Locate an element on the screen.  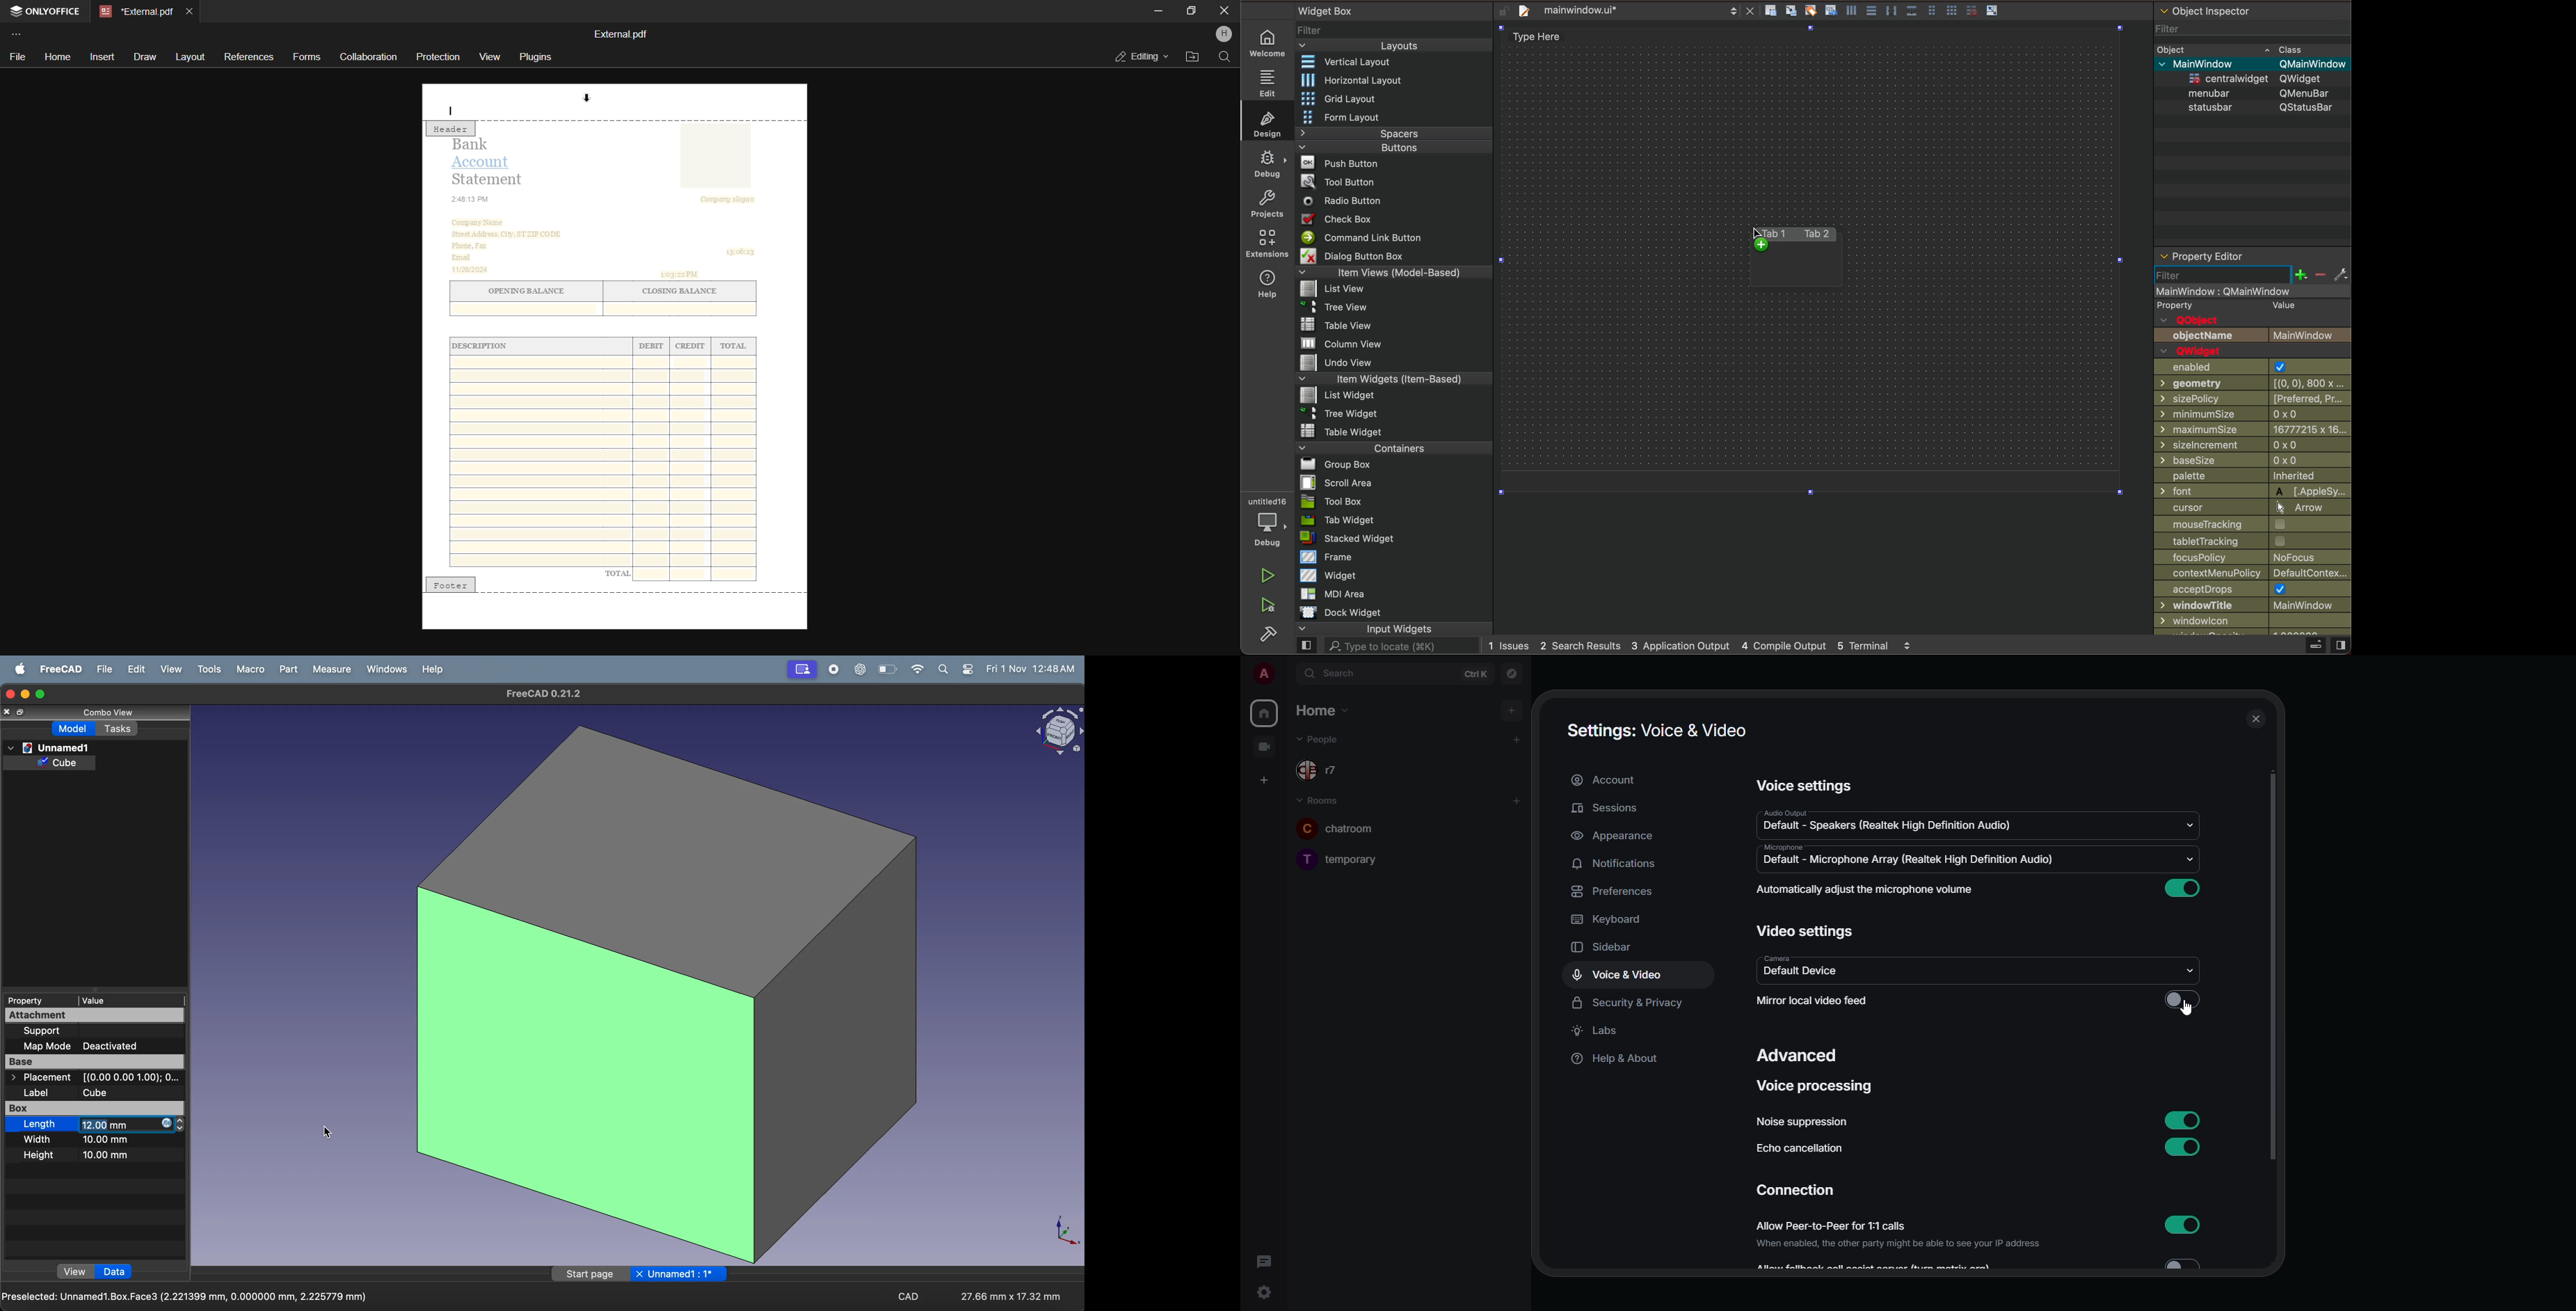
customize toolbar is located at coordinates (18, 34).